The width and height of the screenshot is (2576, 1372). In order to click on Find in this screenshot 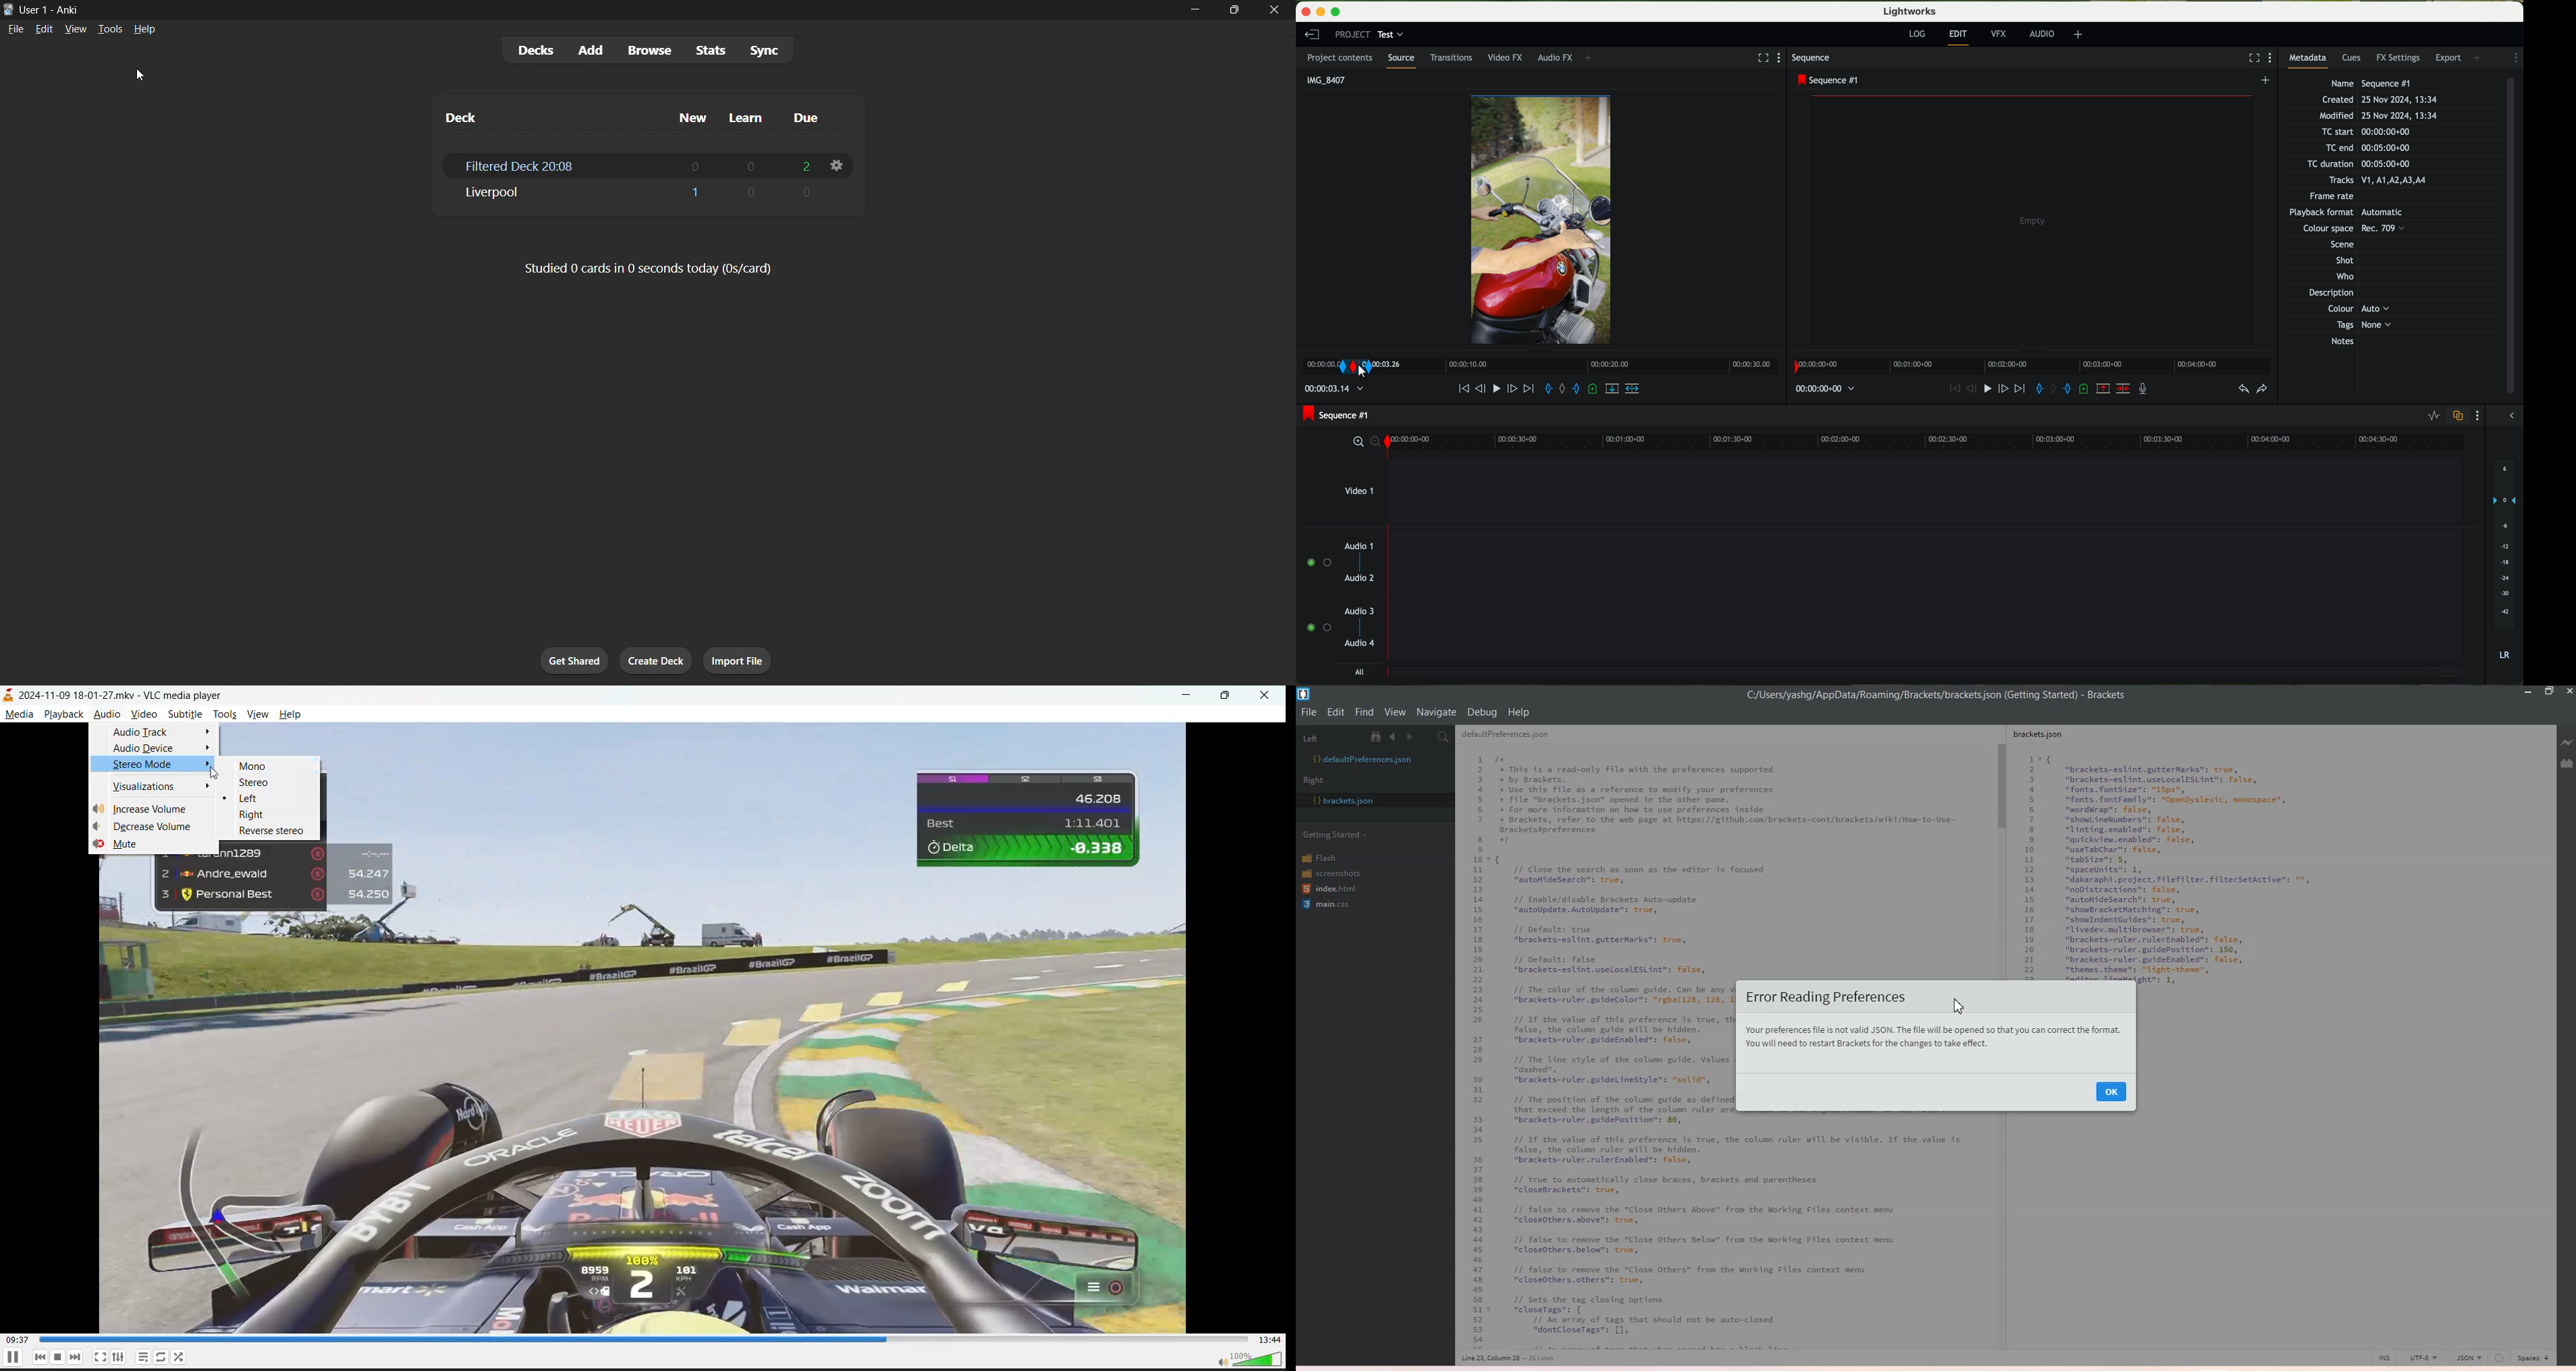, I will do `click(1365, 712)`.